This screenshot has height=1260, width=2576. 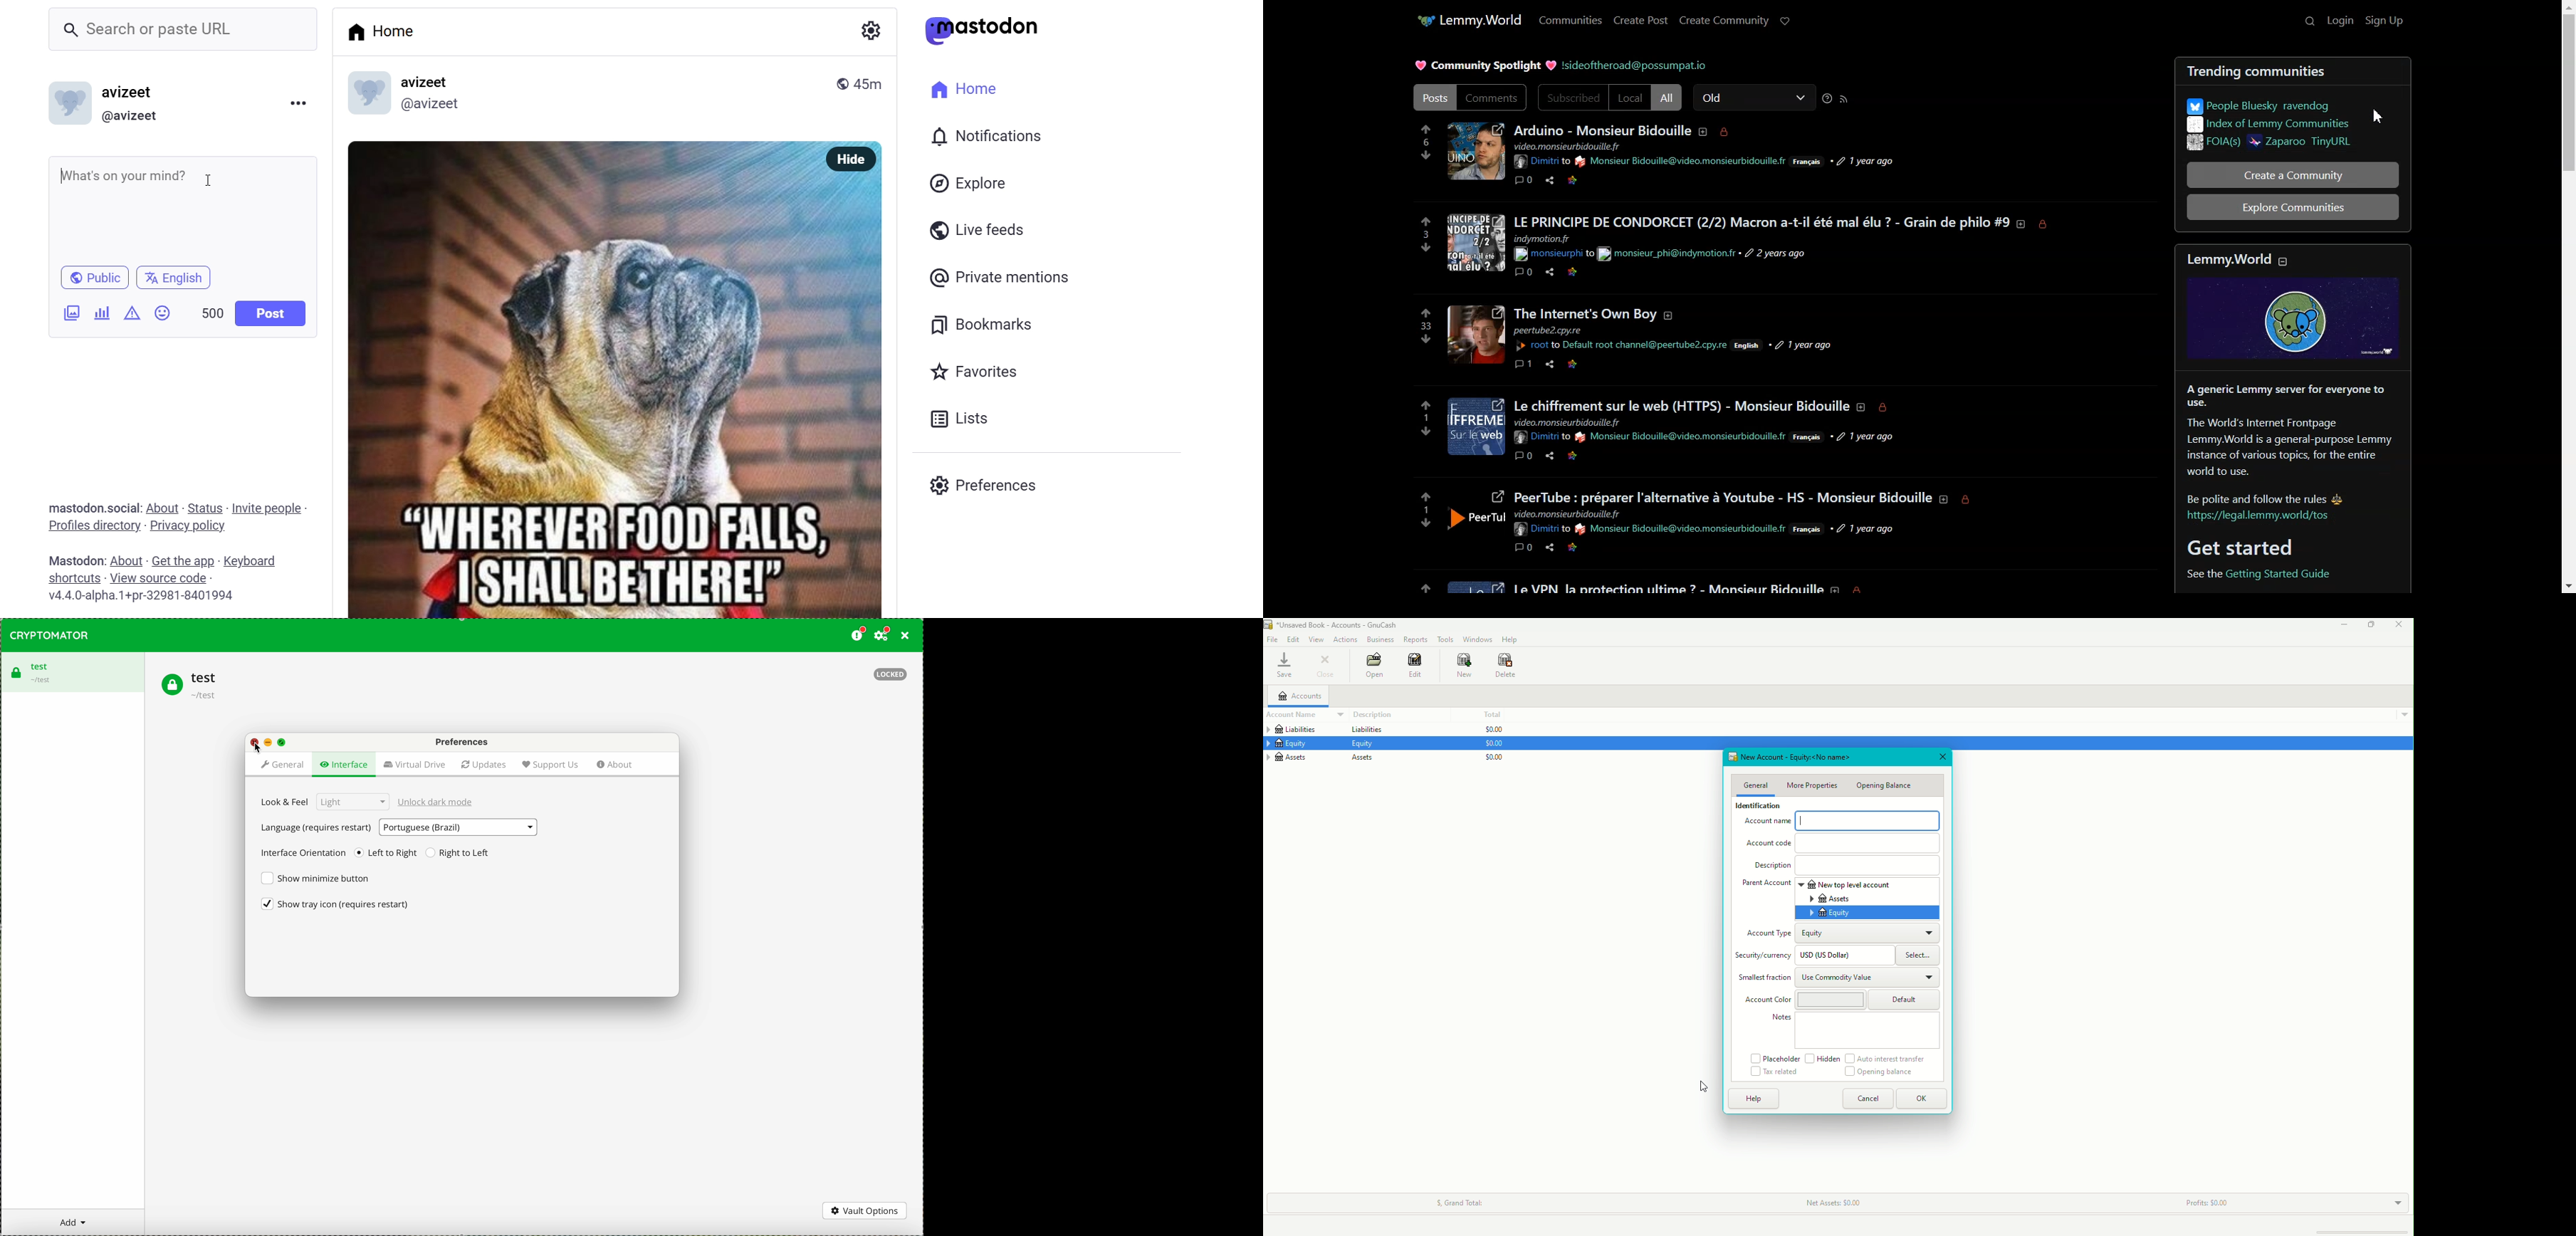 What do you see at coordinates (1508, 665) in the screenshot?
I see `Delete` at bounding box center [1508, 665].